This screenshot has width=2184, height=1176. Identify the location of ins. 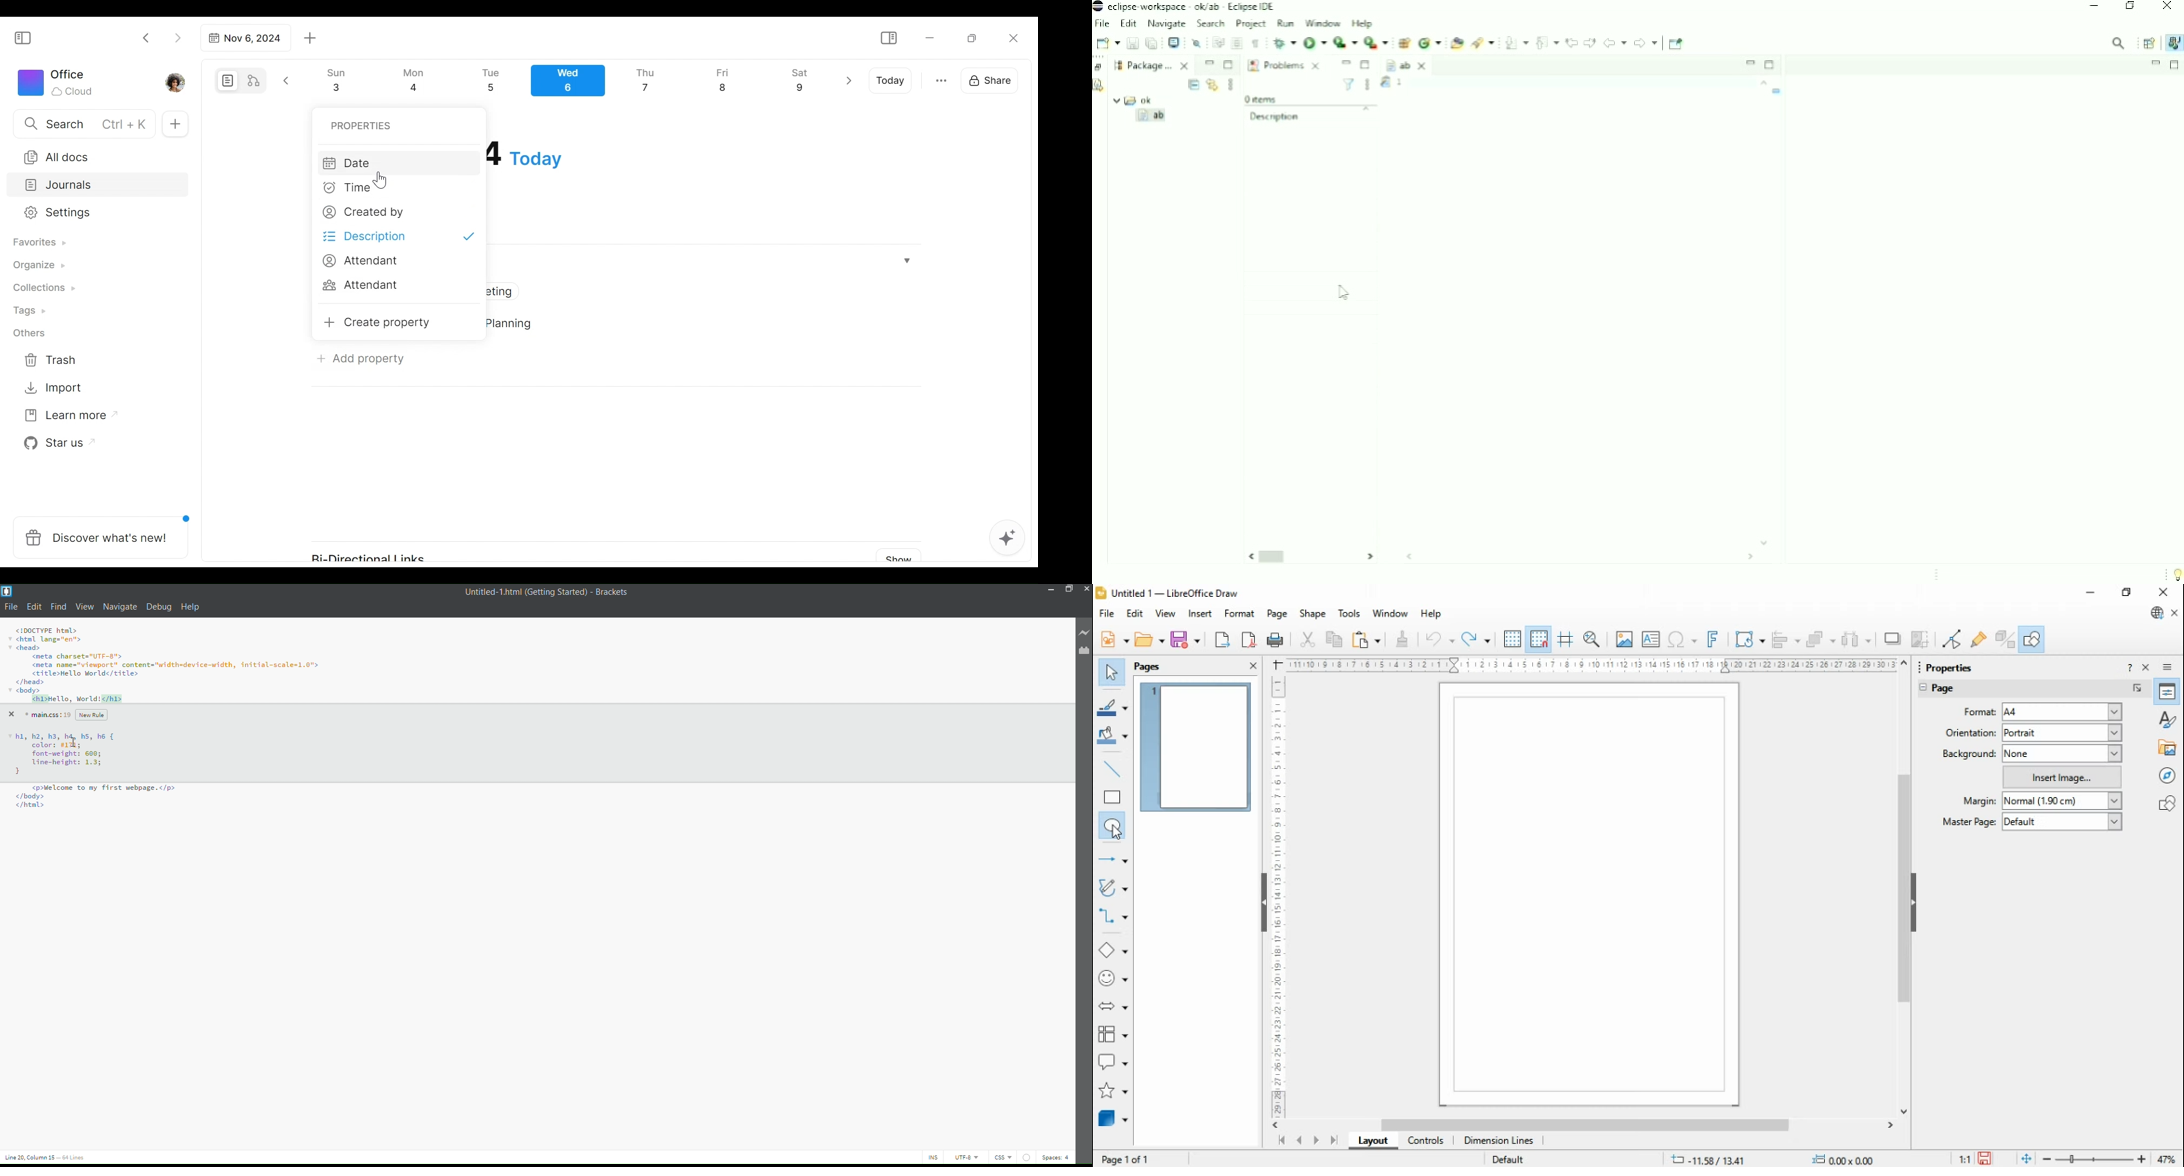
(928, 1157).